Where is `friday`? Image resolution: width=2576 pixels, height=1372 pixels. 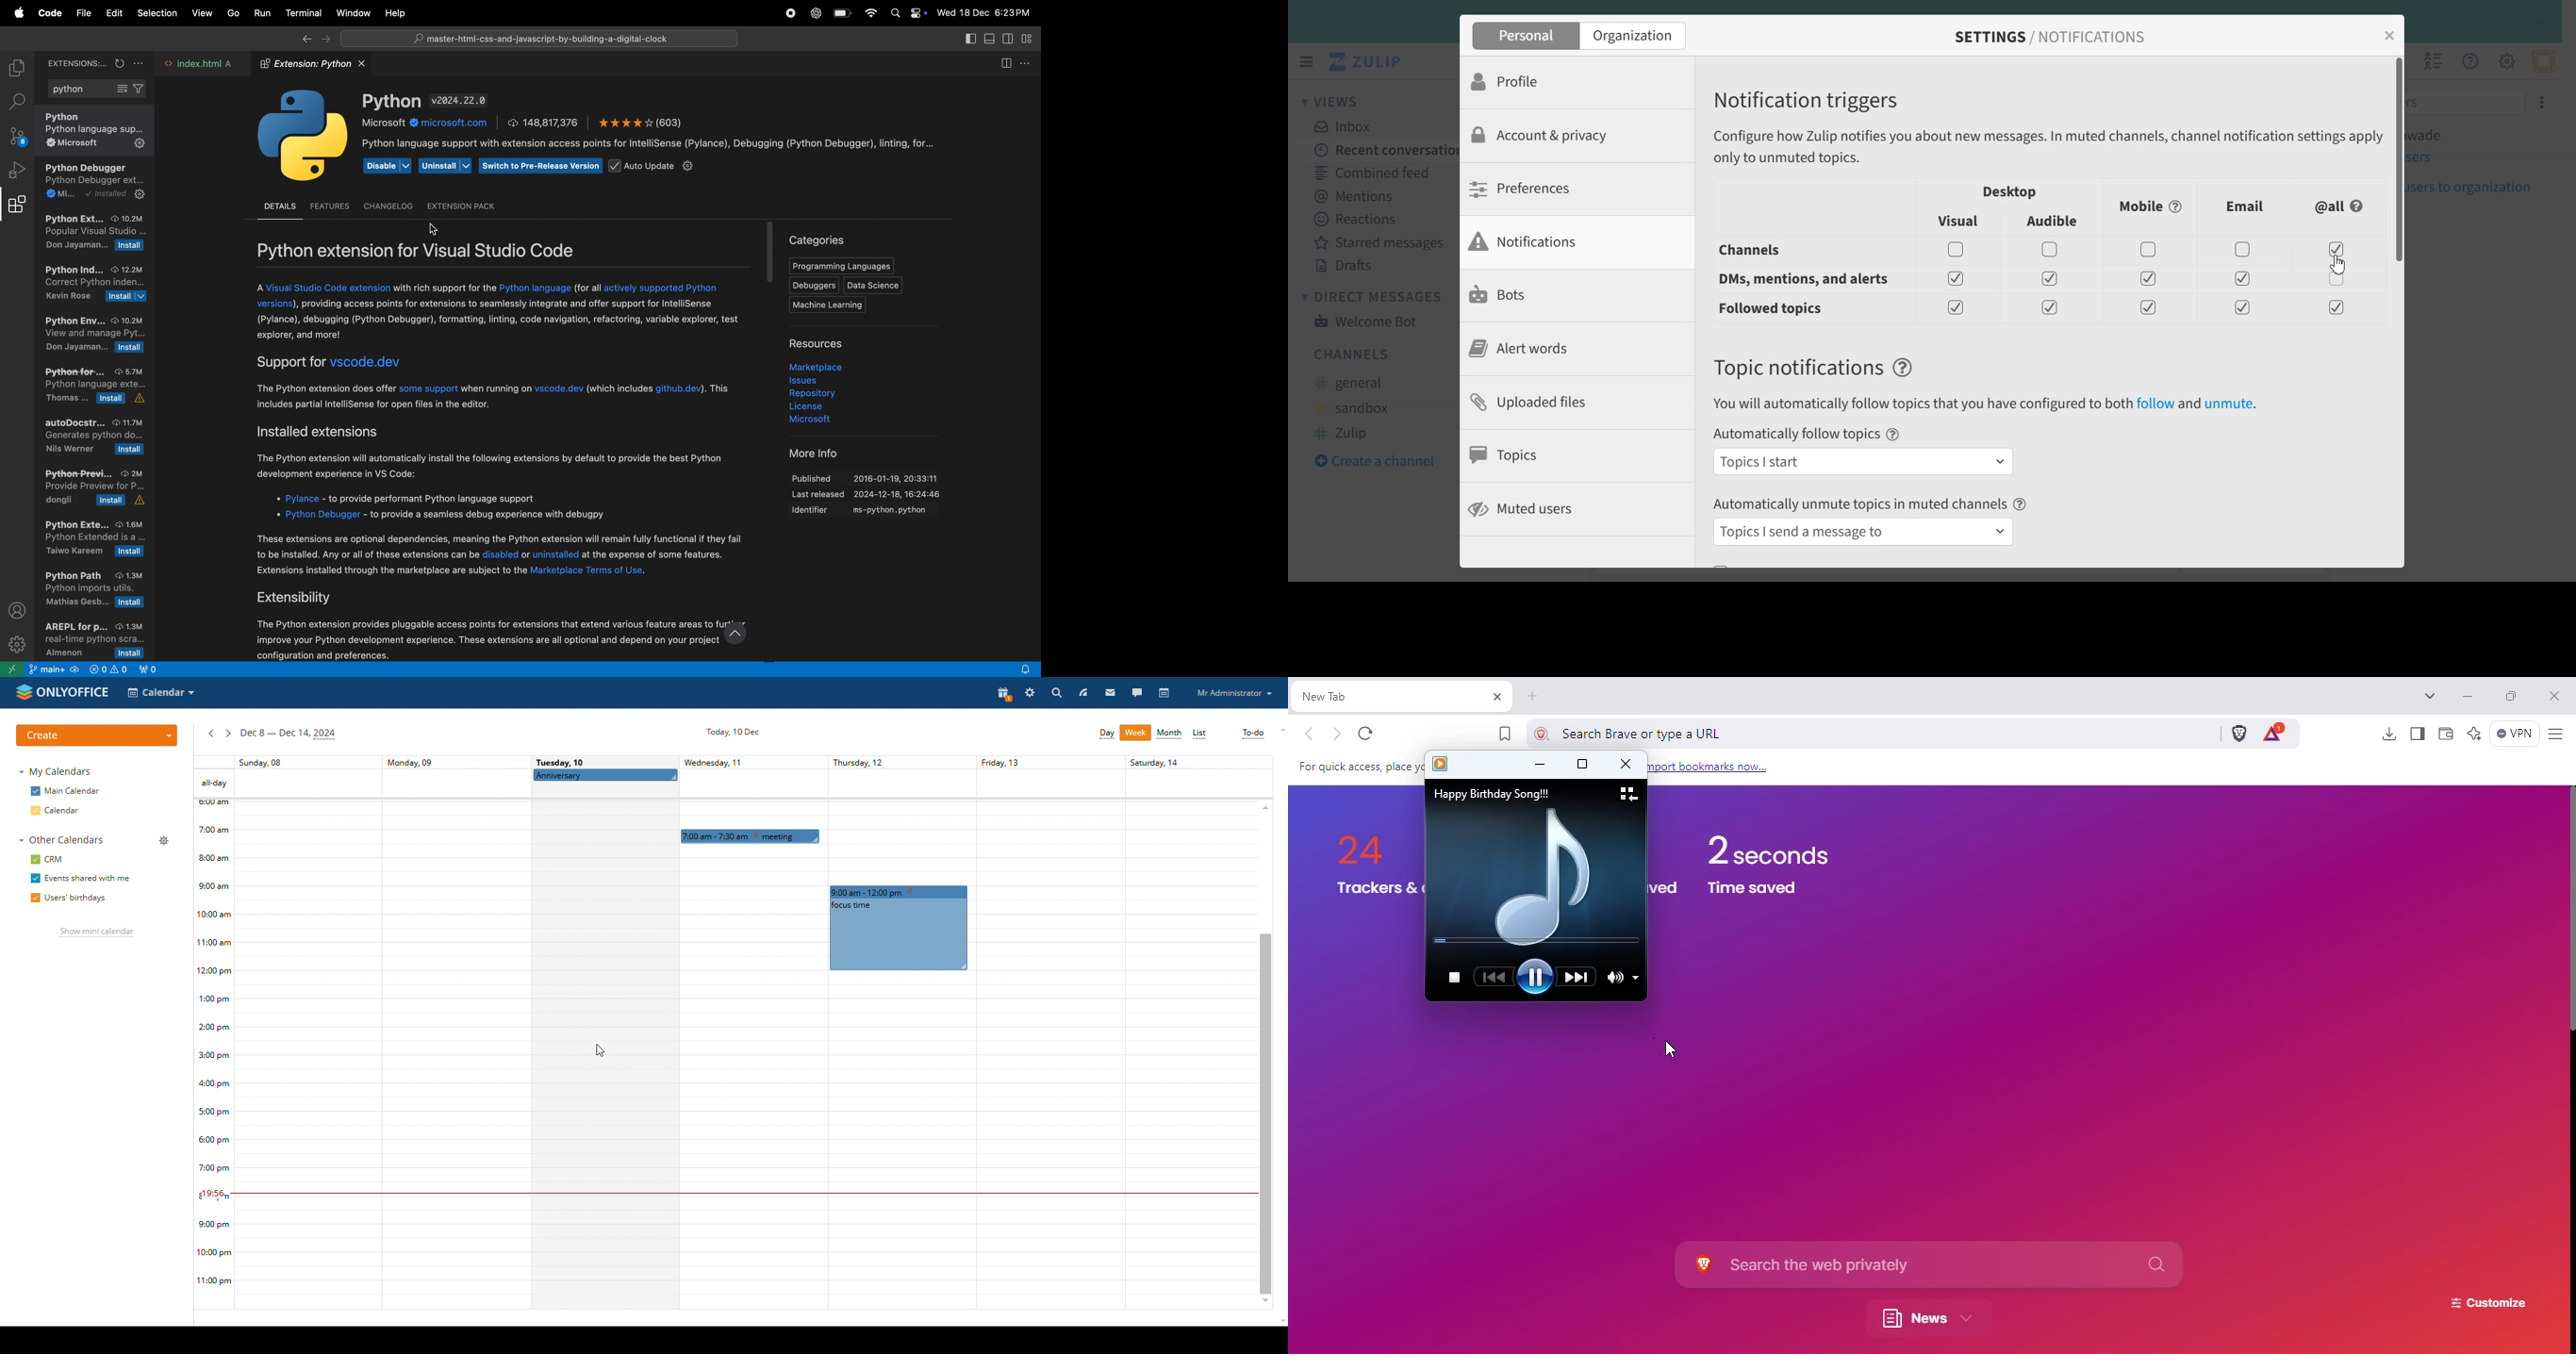 friday is located at coordinates (1047, 1032).